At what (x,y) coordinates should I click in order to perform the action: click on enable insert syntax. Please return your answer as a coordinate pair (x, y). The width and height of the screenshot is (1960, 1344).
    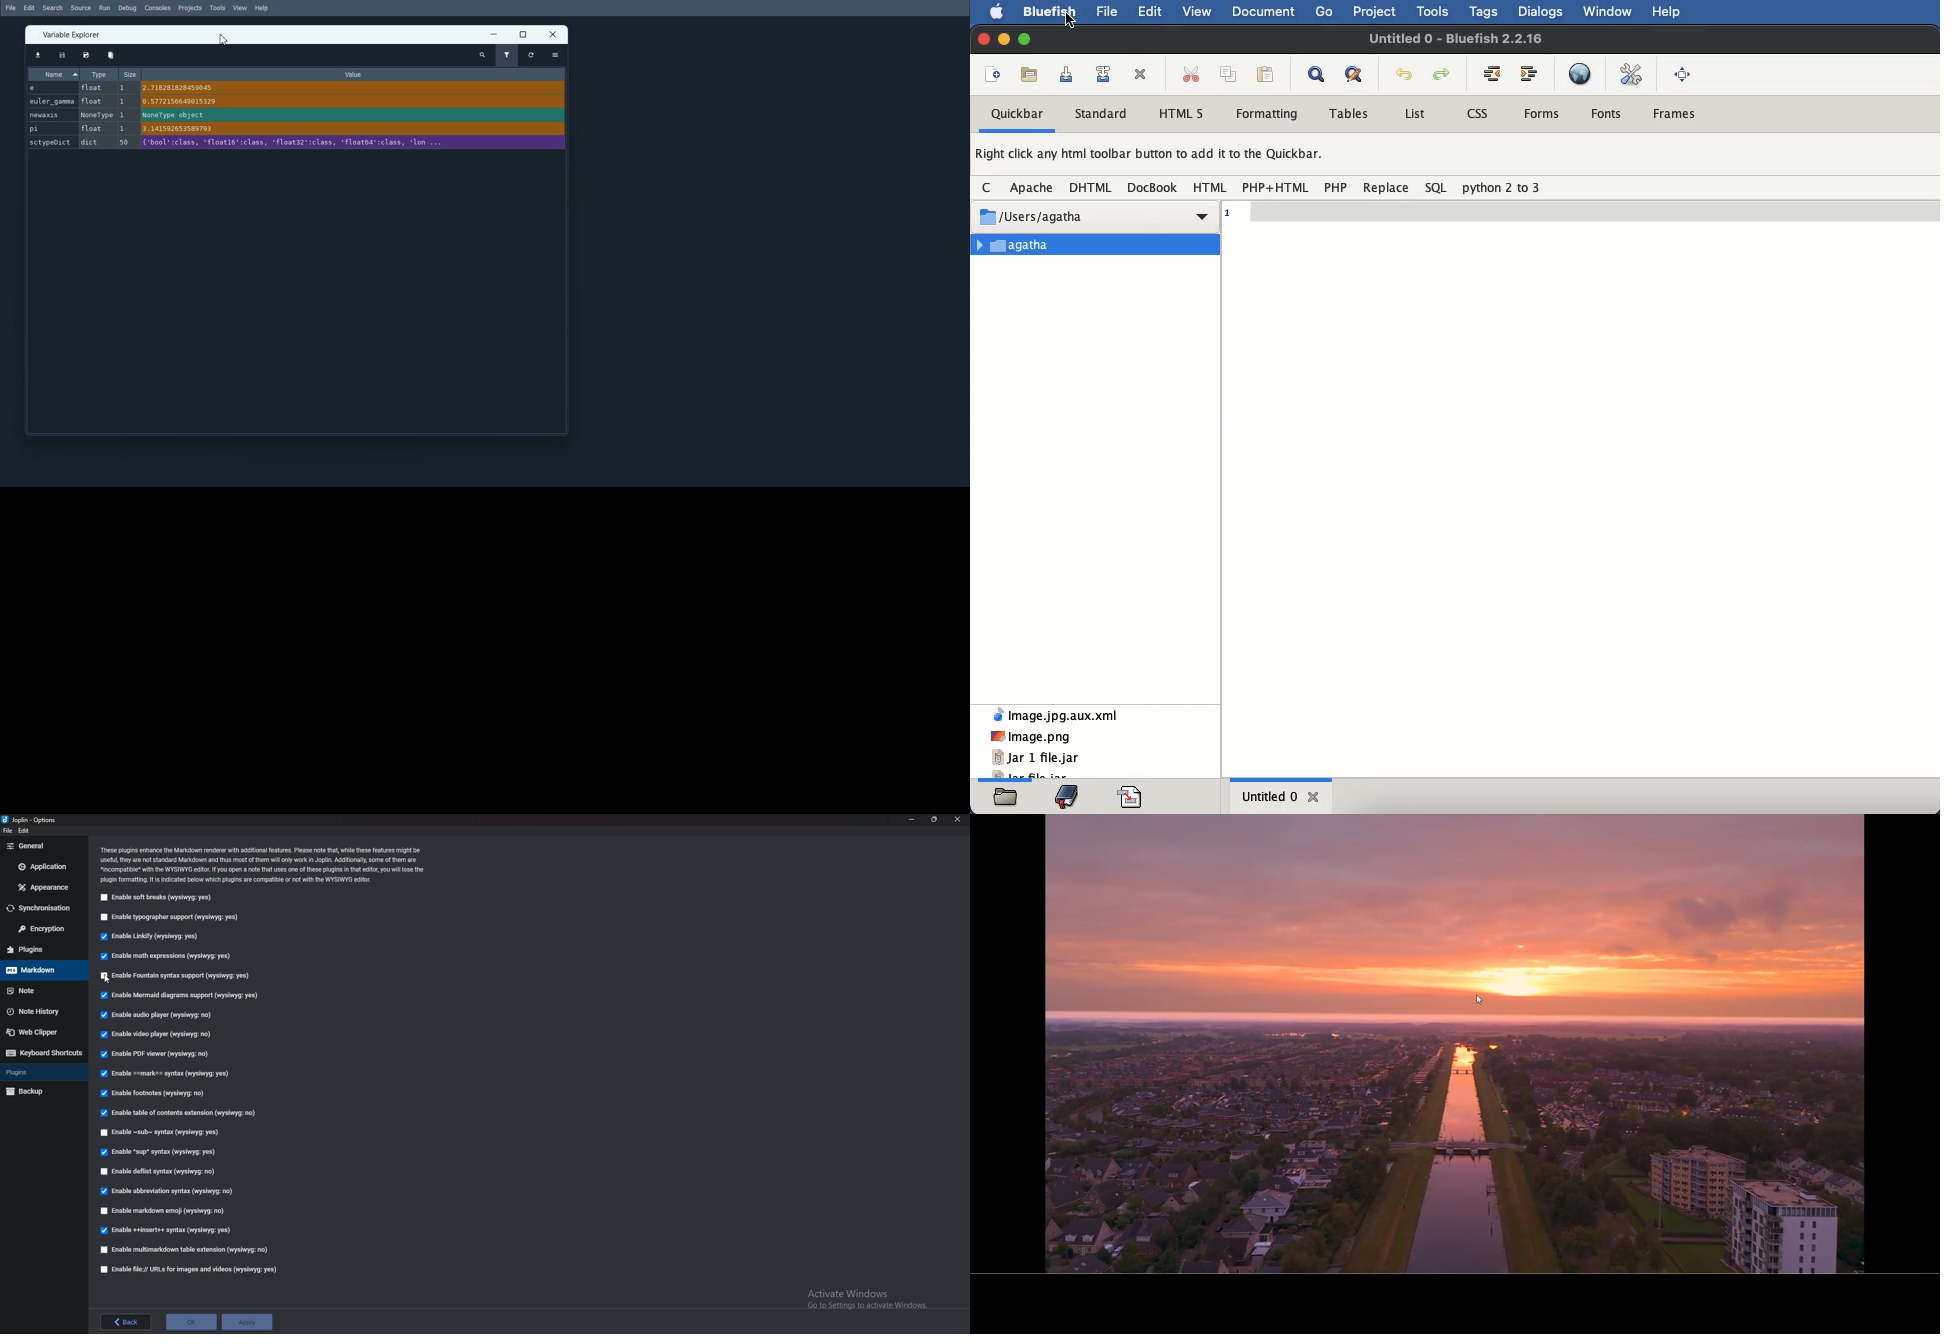
    Looking at the image, I should click on (167, 1231).